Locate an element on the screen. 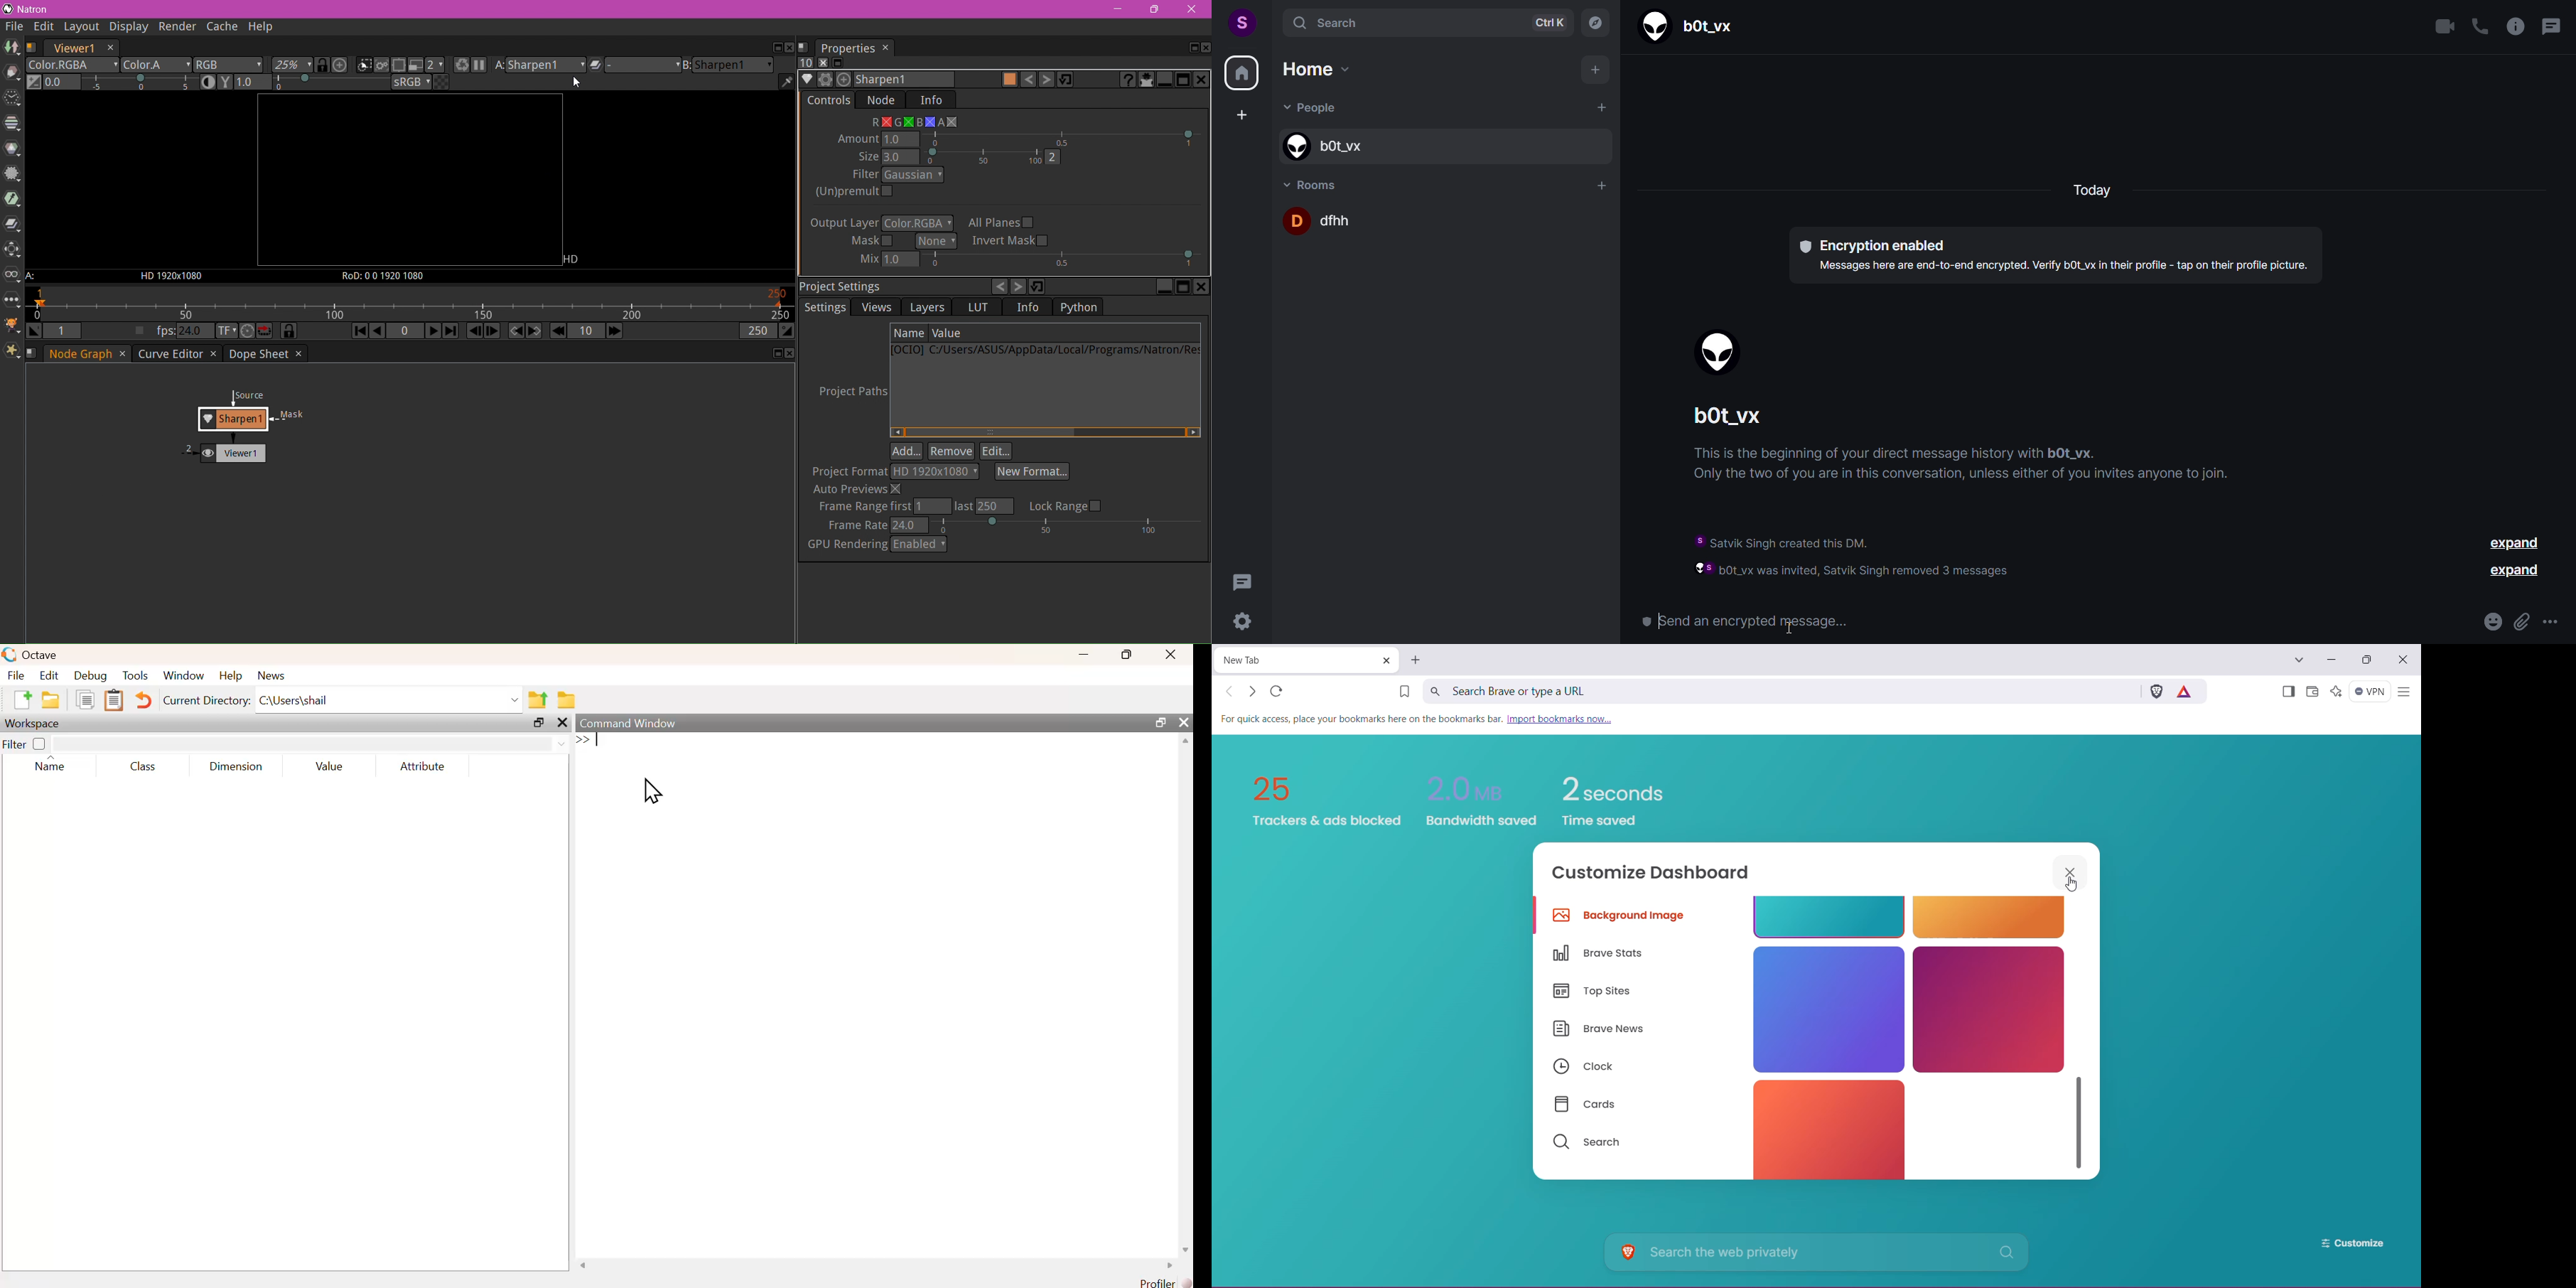  information is located at coordinates (1884, 553).